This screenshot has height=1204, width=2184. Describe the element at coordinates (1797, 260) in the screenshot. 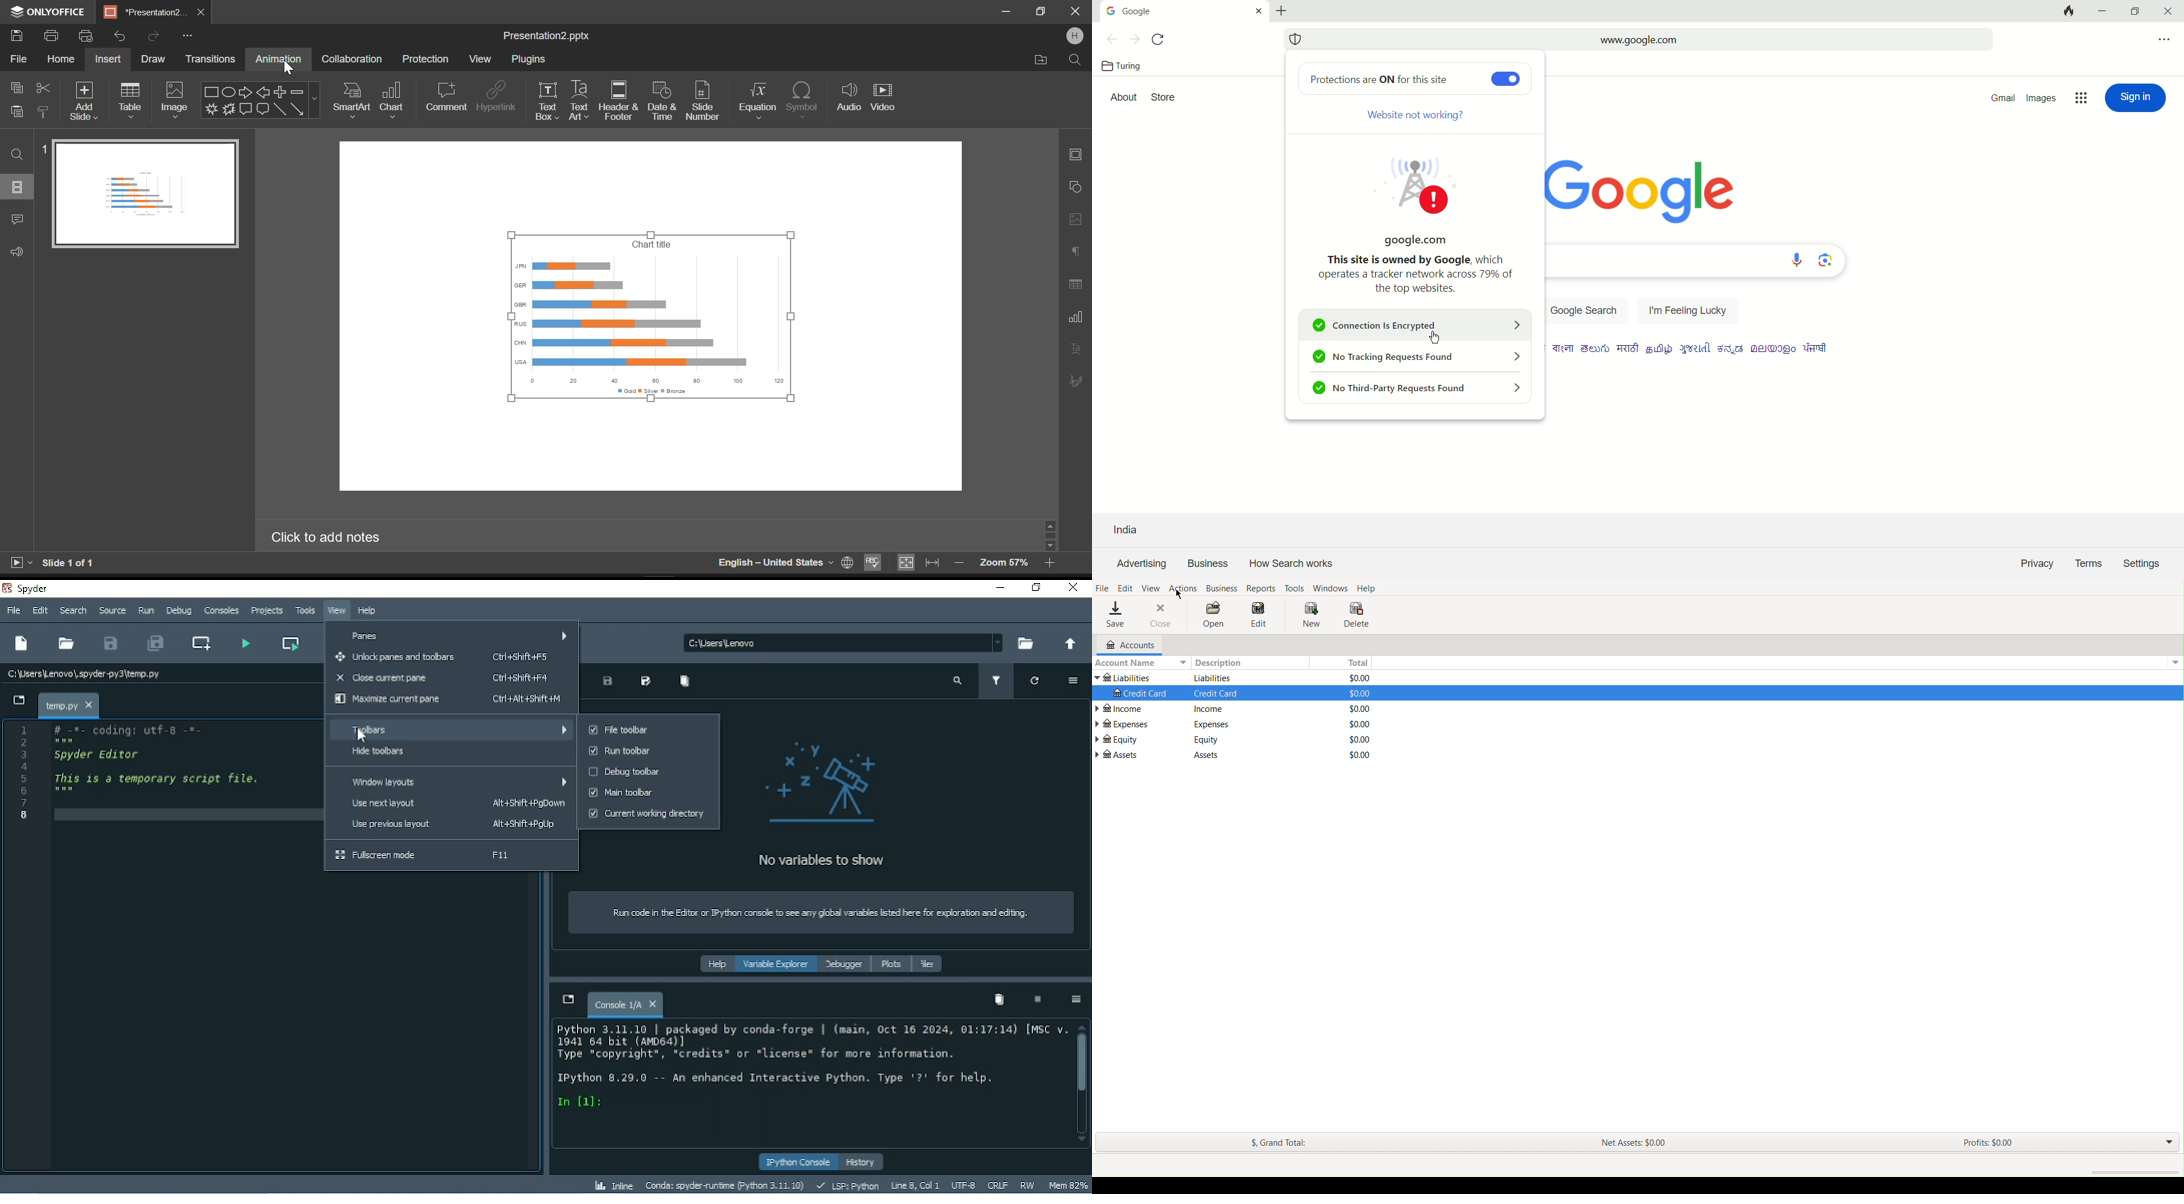

I see `voice search` at that location.